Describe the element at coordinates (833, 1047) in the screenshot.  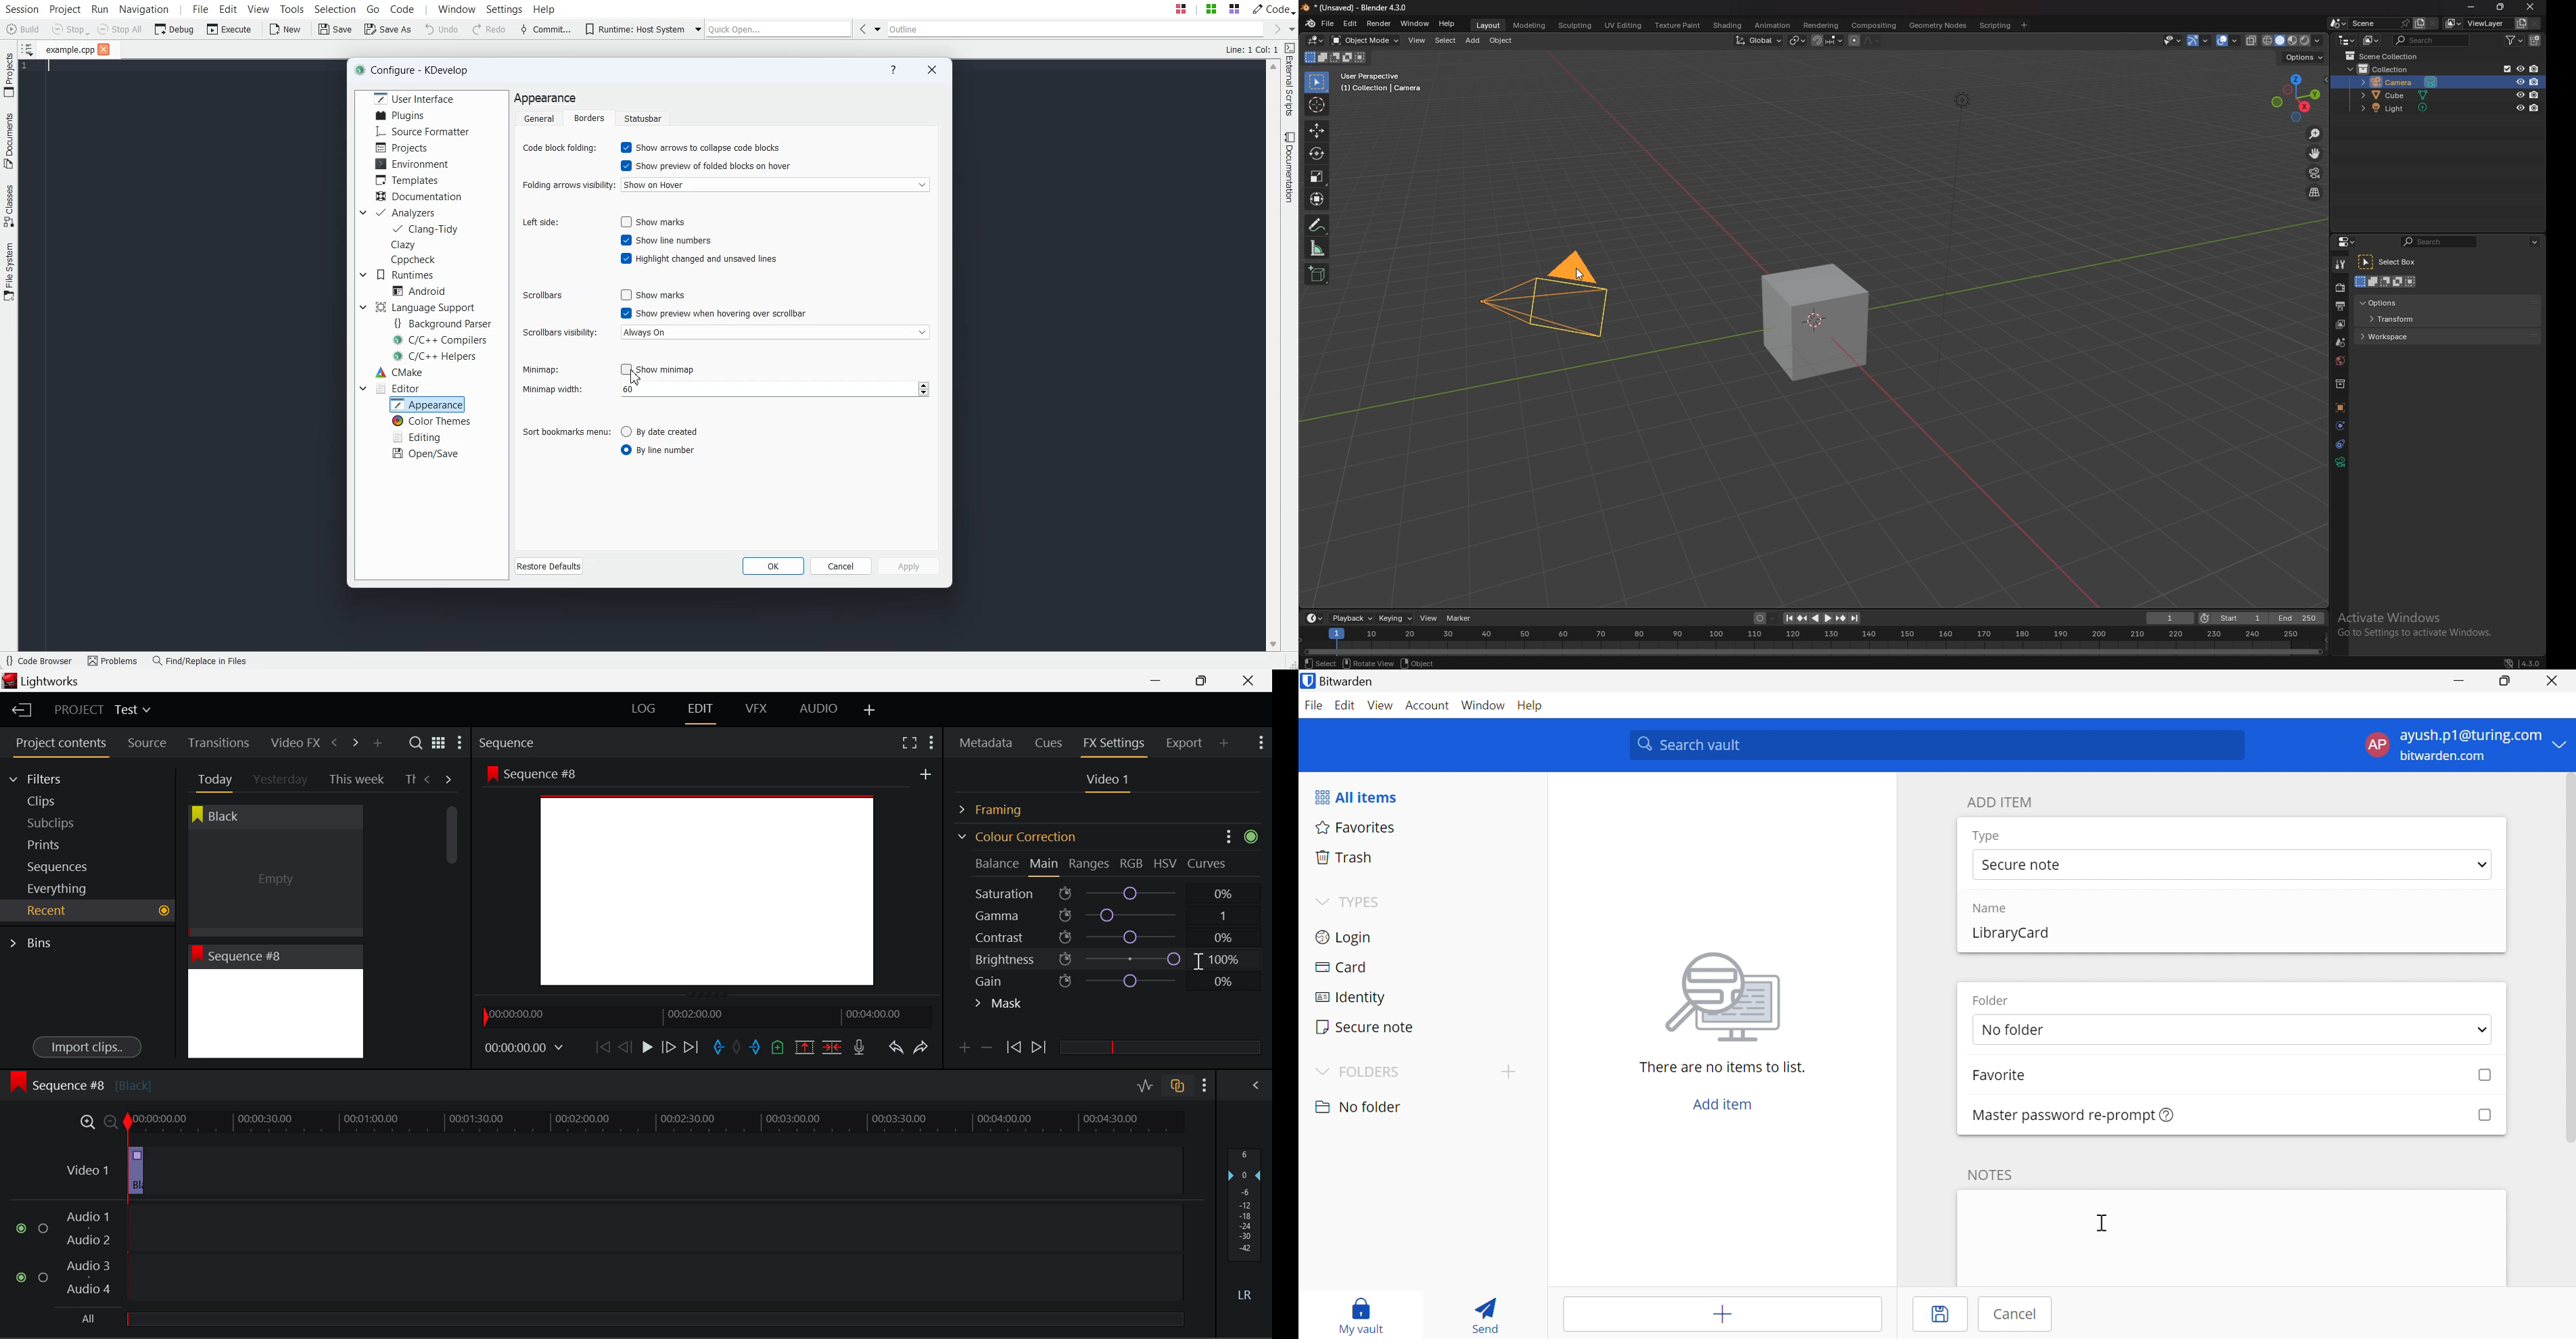
I see `Delete/Cut` at that location.